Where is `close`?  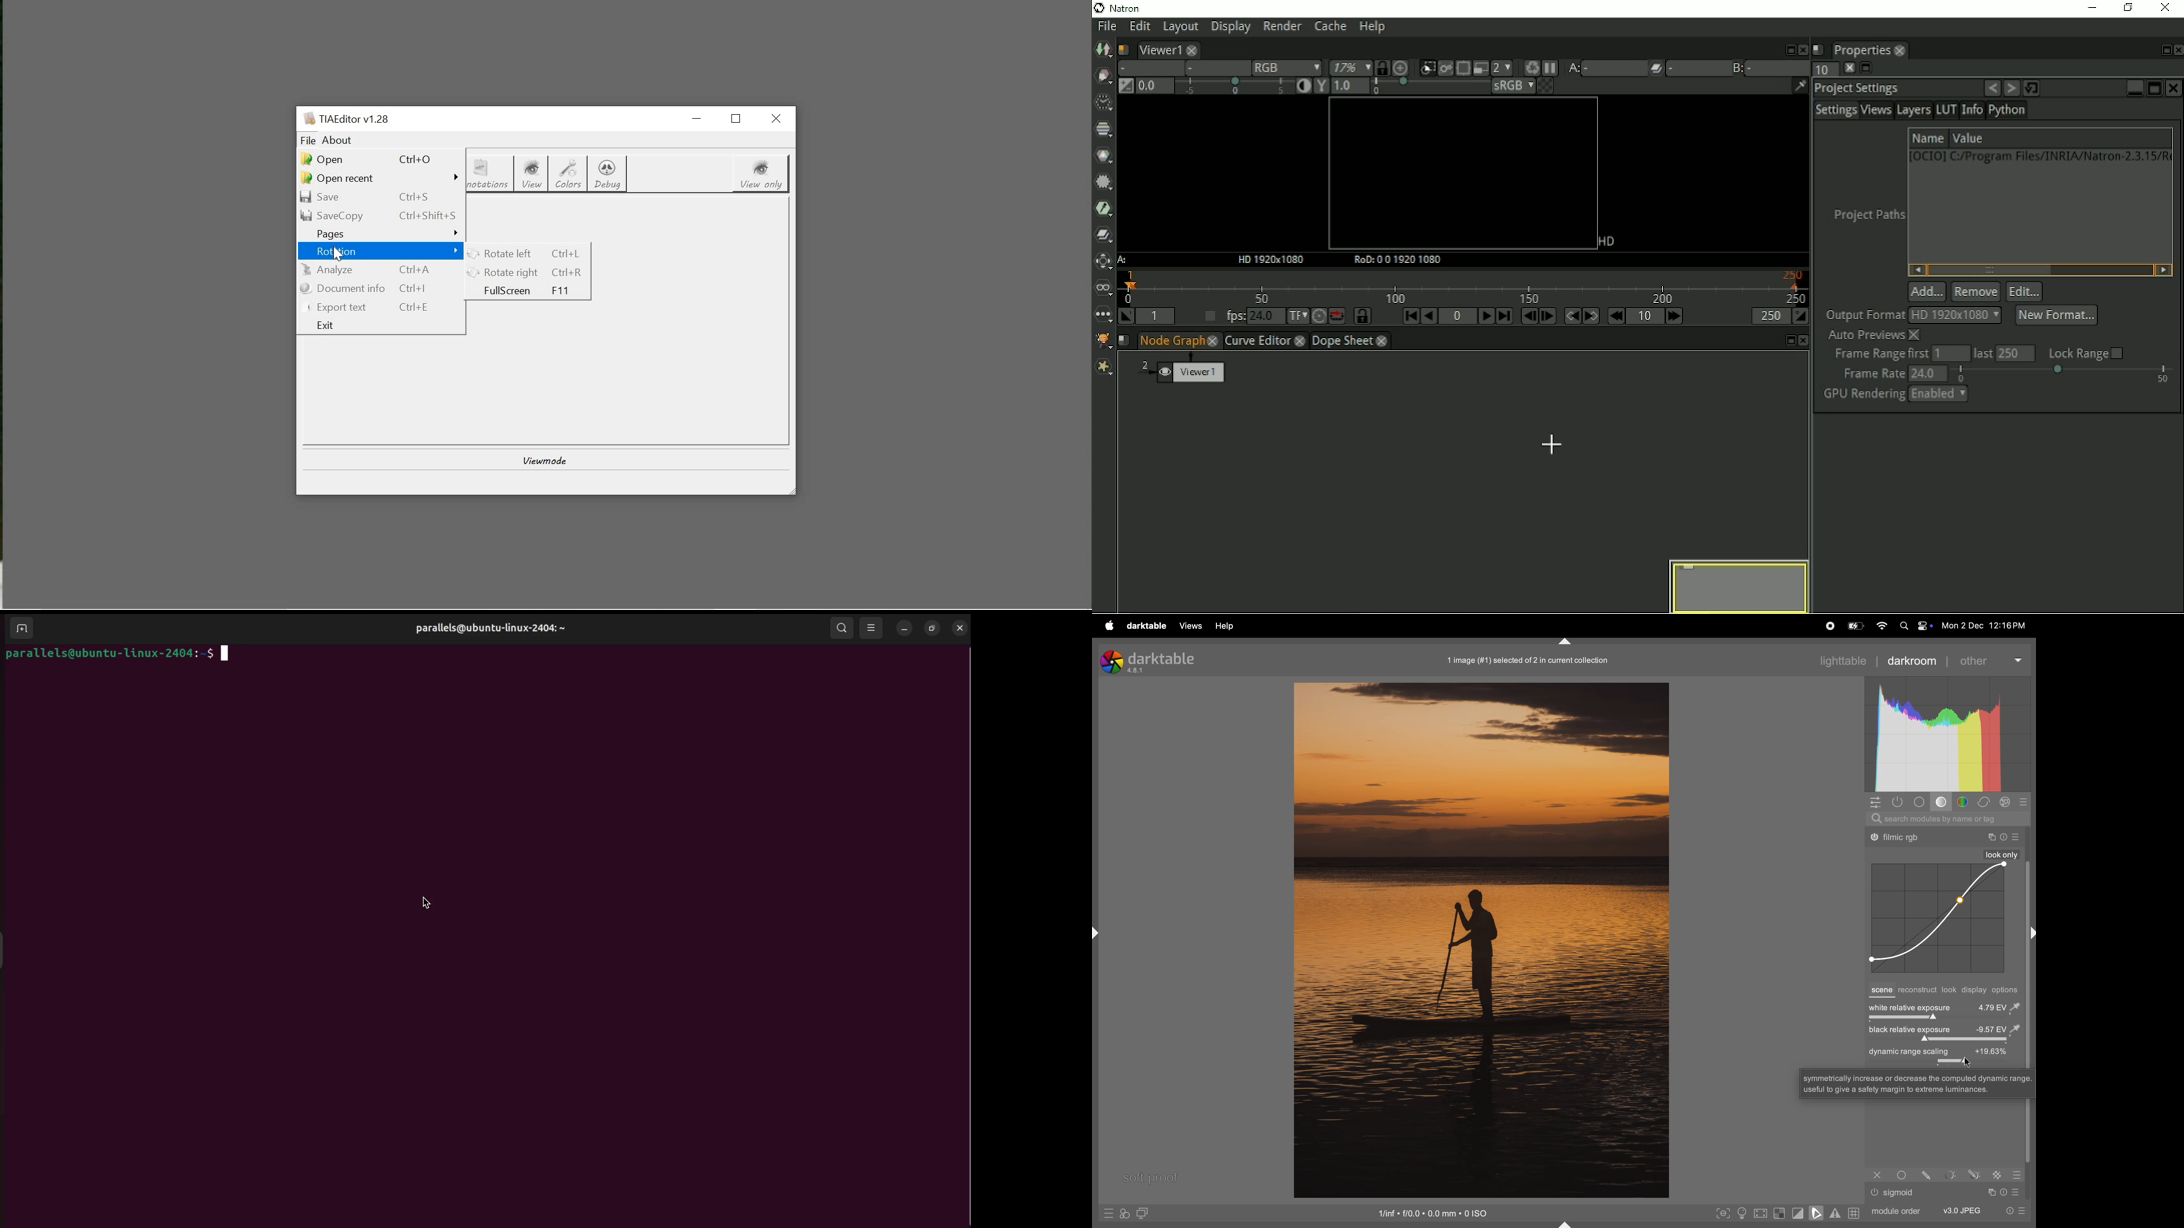
close is located at coordinates (958, 628).